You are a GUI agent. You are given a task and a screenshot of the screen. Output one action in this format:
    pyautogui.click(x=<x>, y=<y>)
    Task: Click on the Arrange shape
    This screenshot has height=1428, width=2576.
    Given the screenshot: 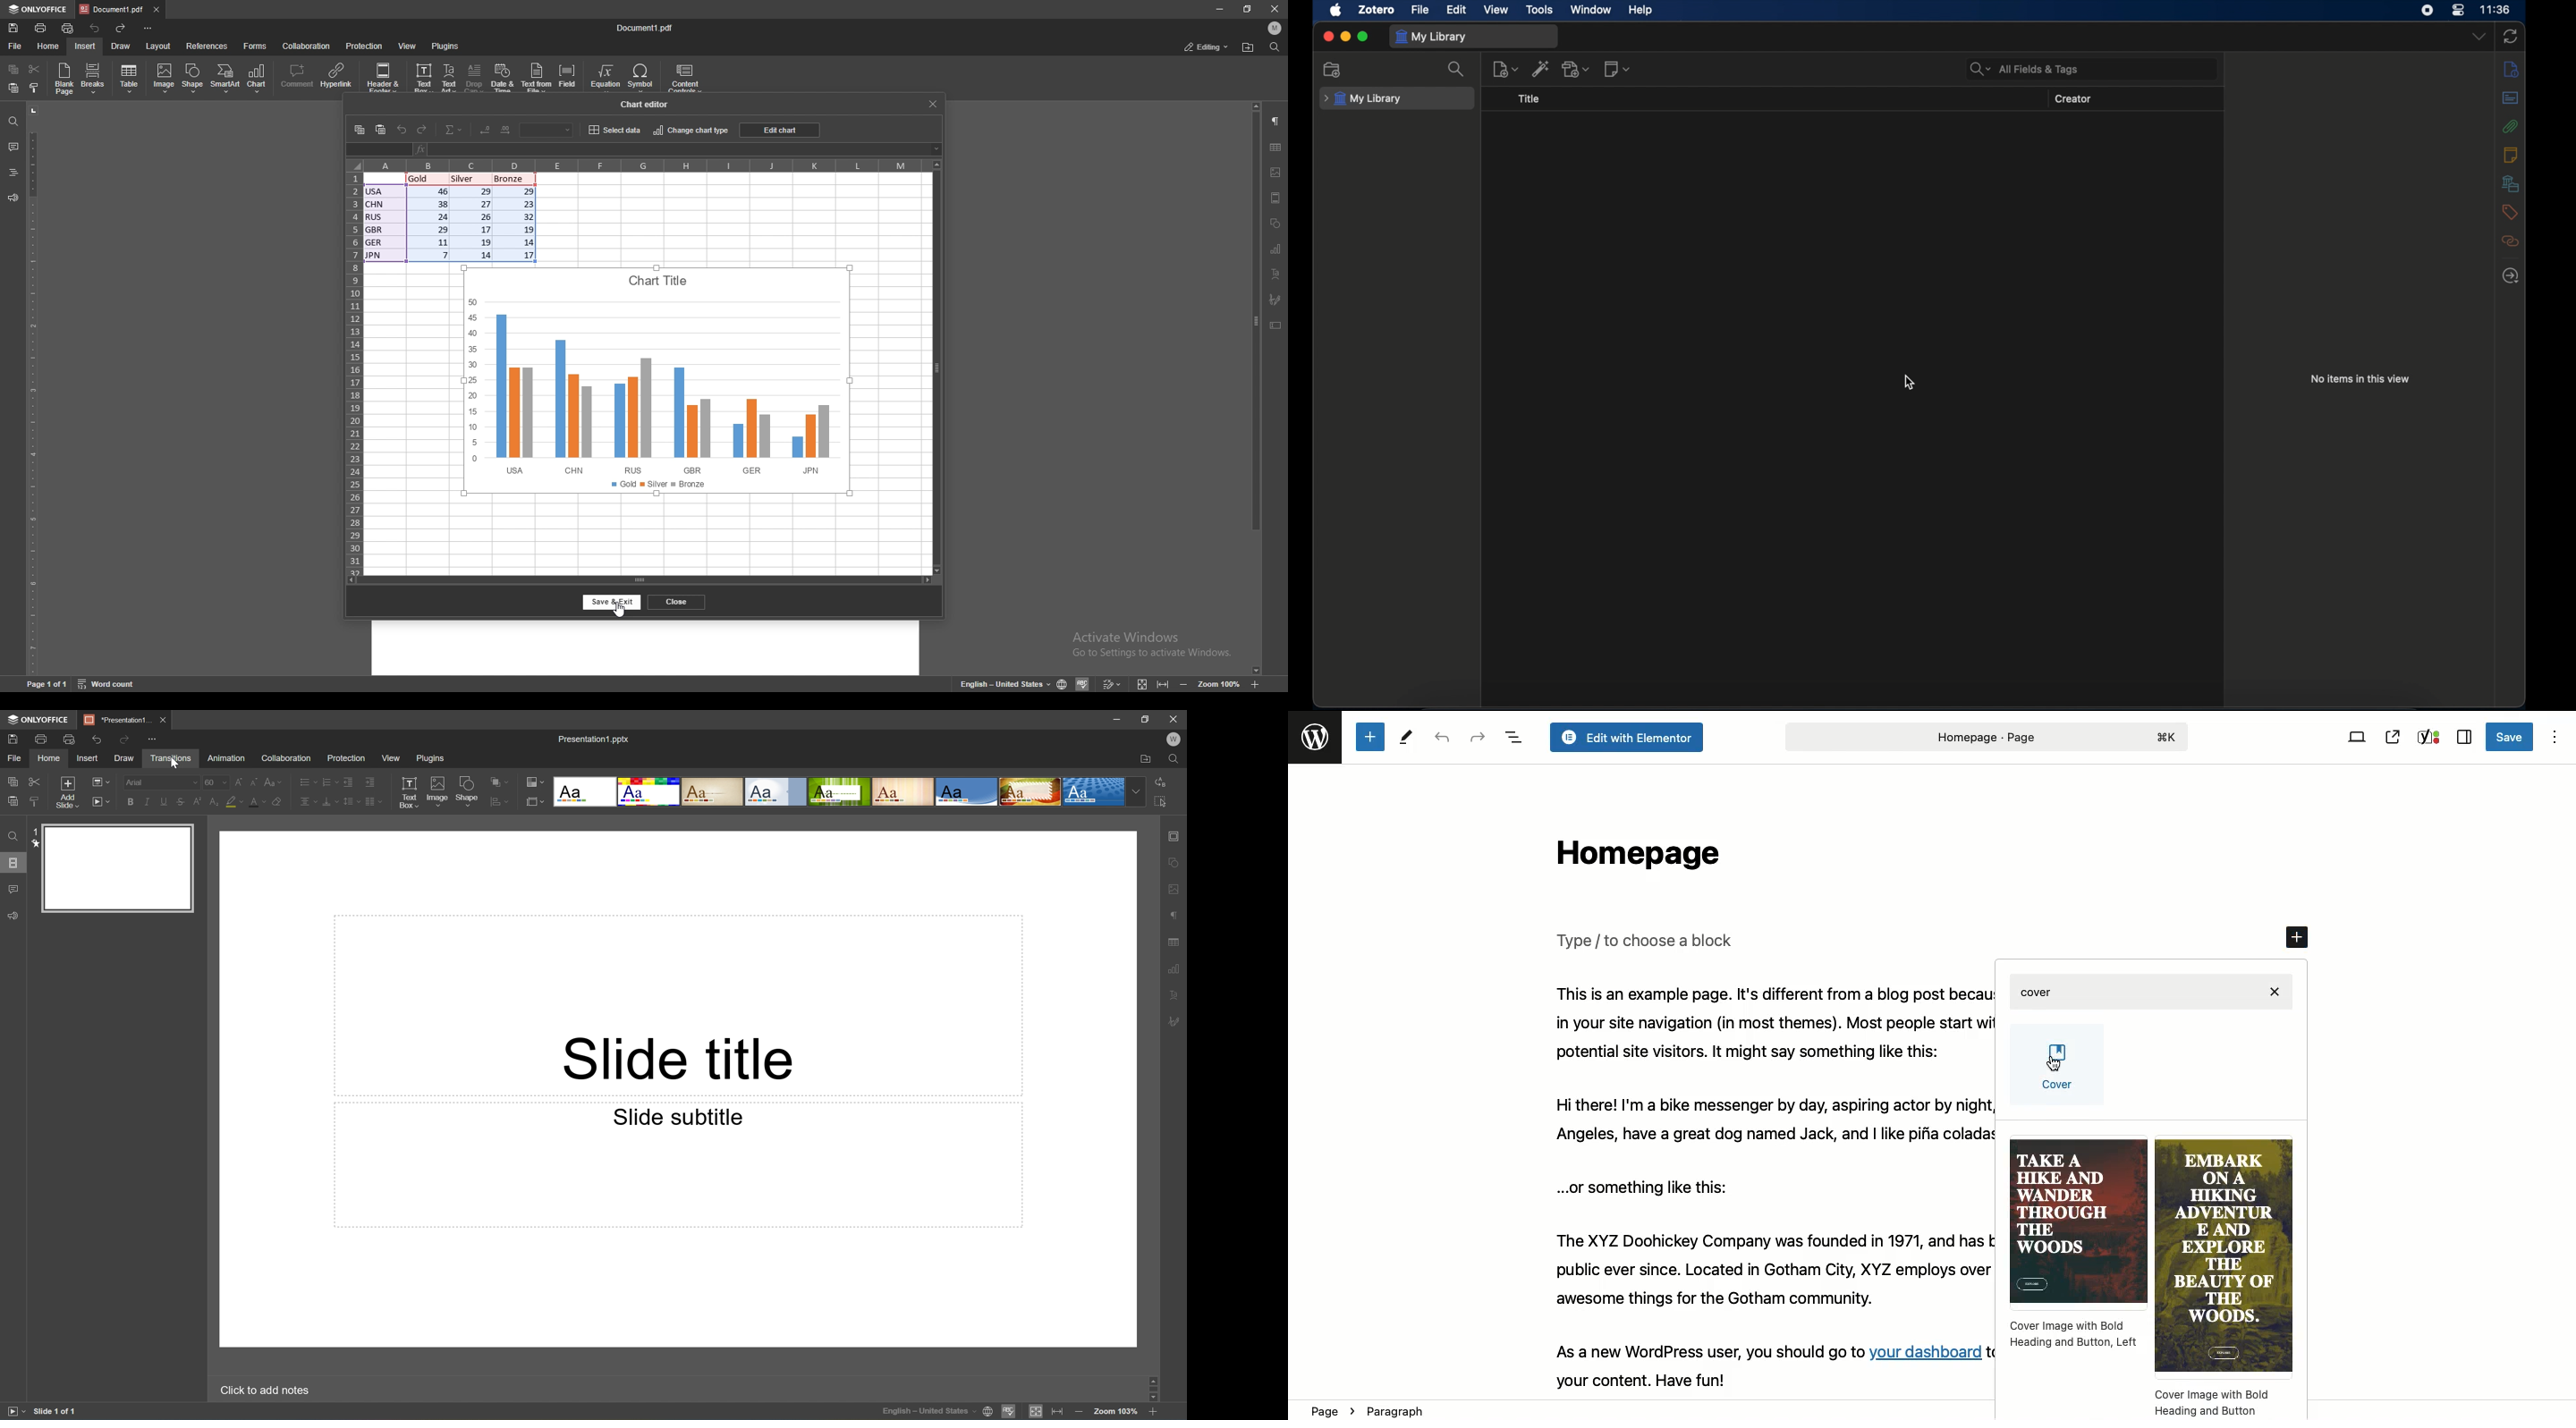 What is the action you would take?
    pyautogui.click(x=499, y=781)
    